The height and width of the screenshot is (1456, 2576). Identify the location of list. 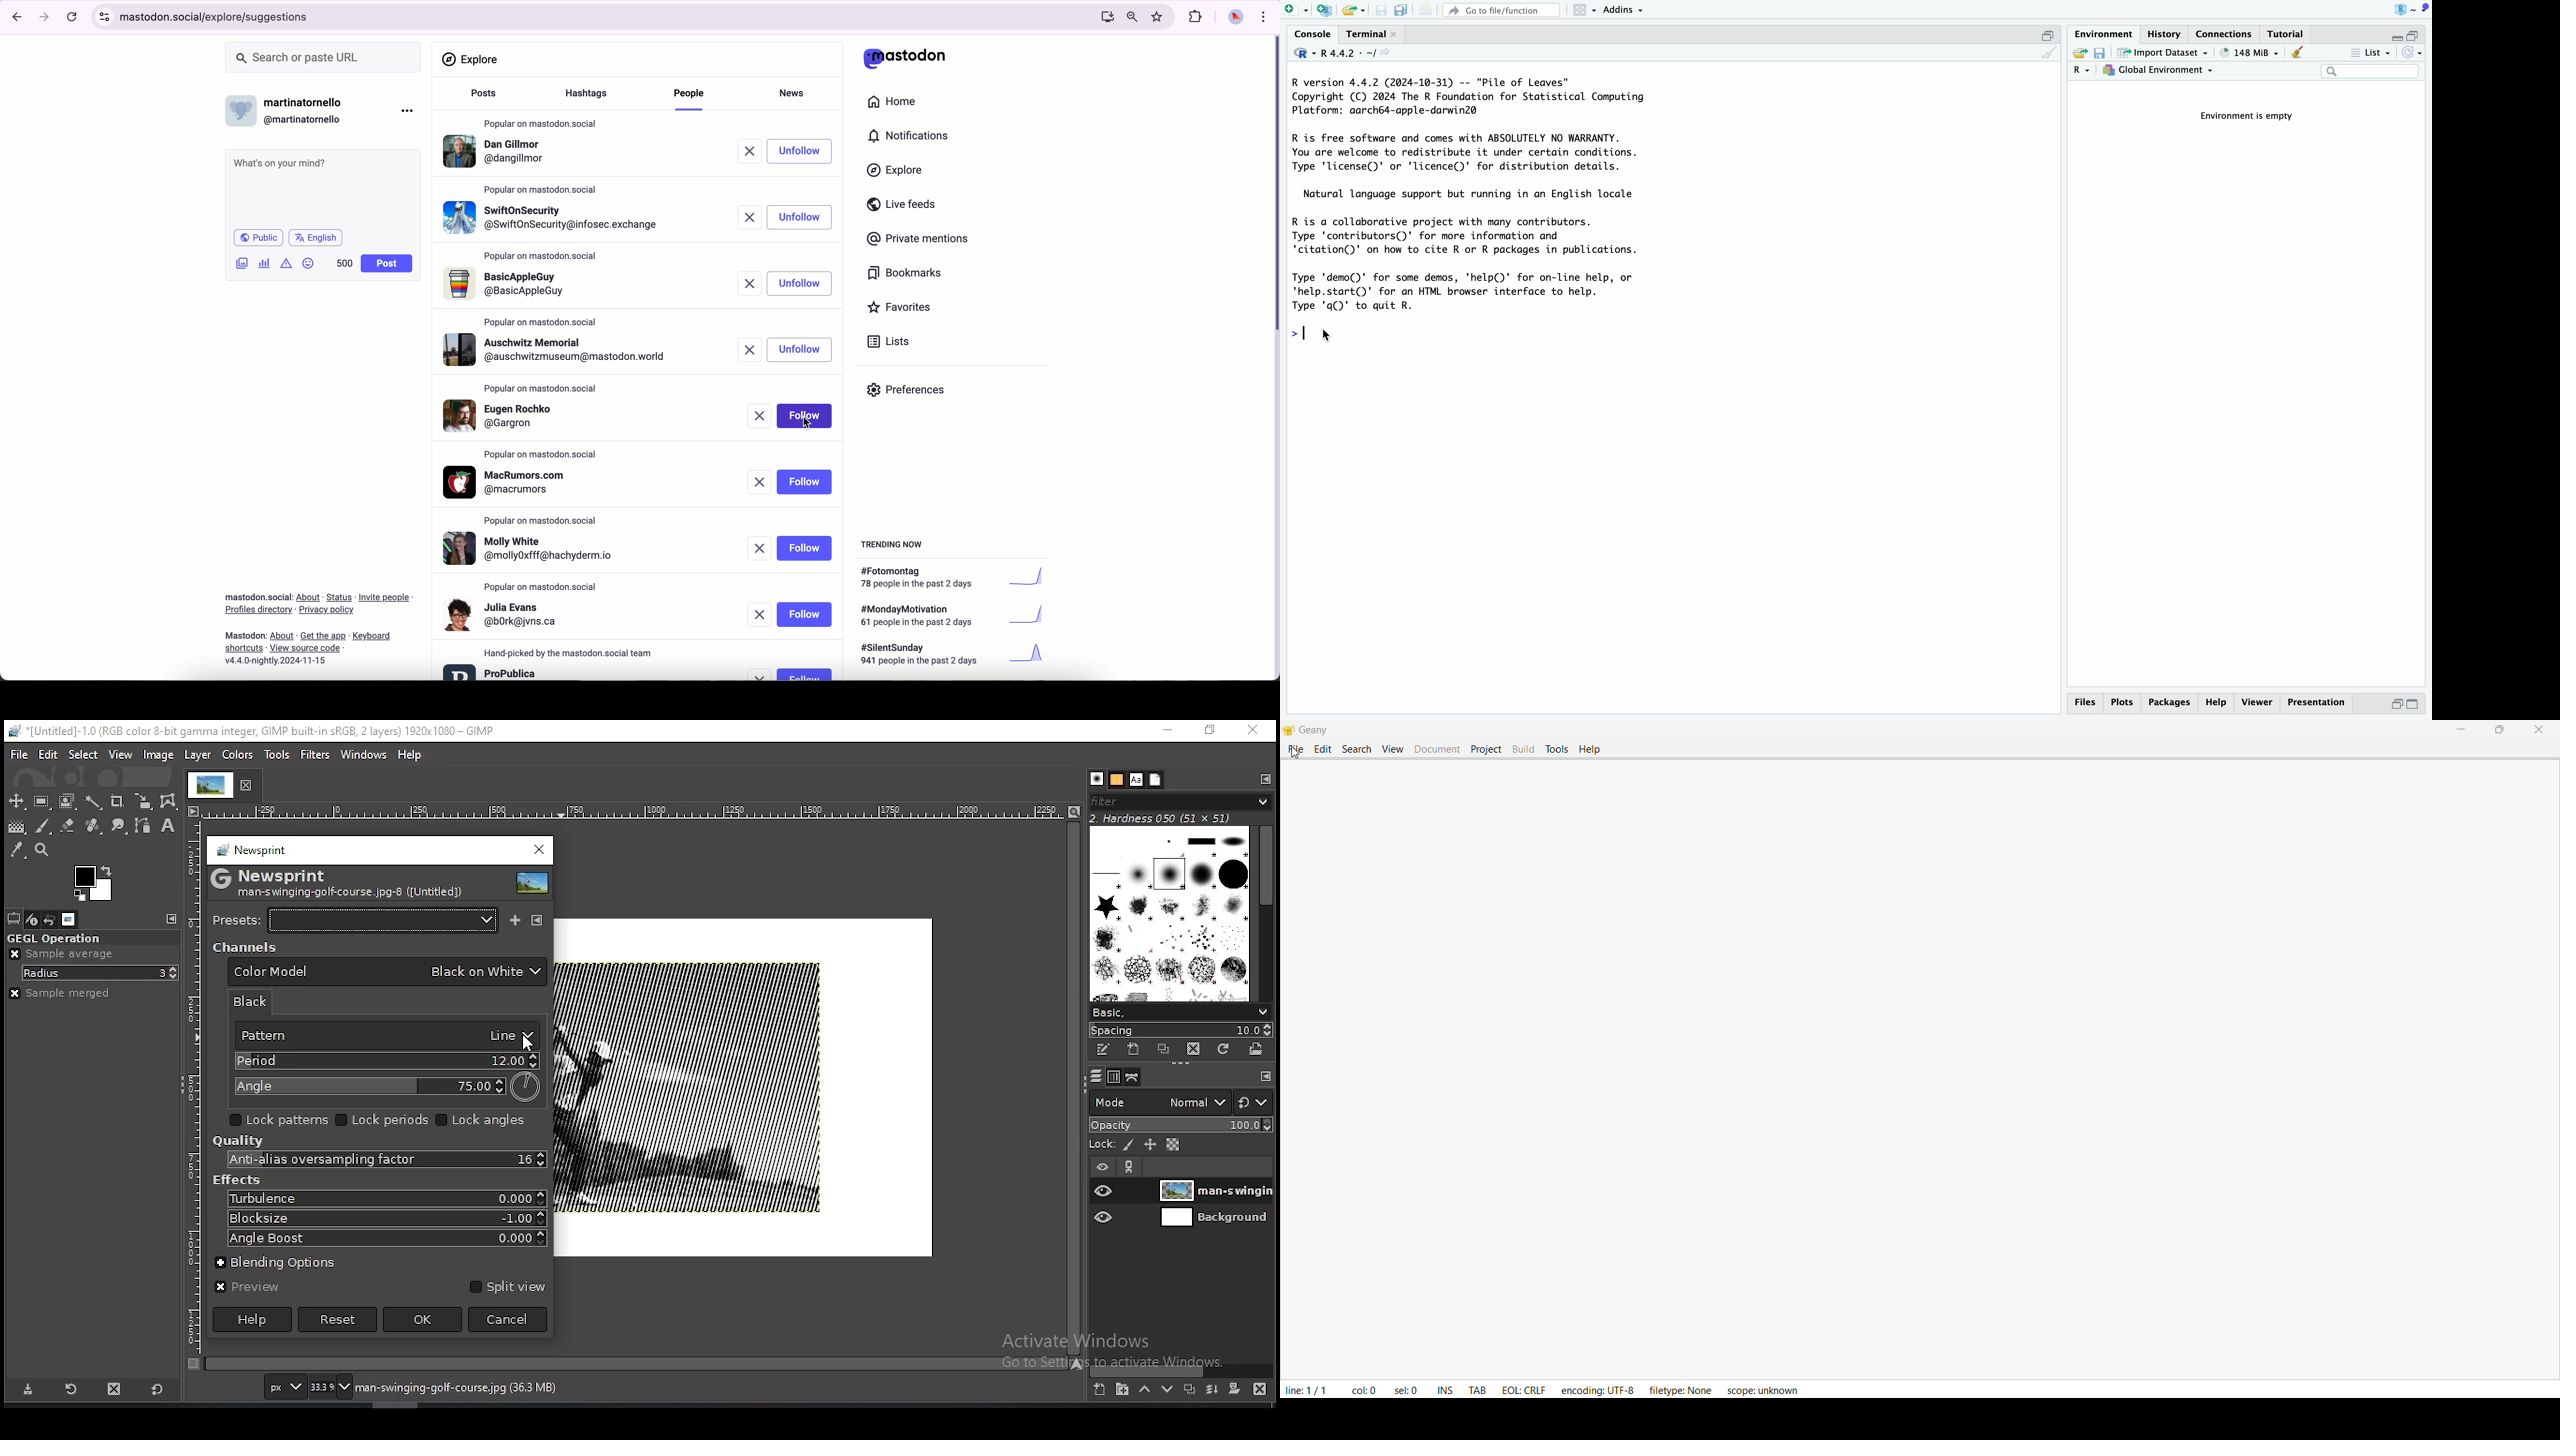
(2369, 54).